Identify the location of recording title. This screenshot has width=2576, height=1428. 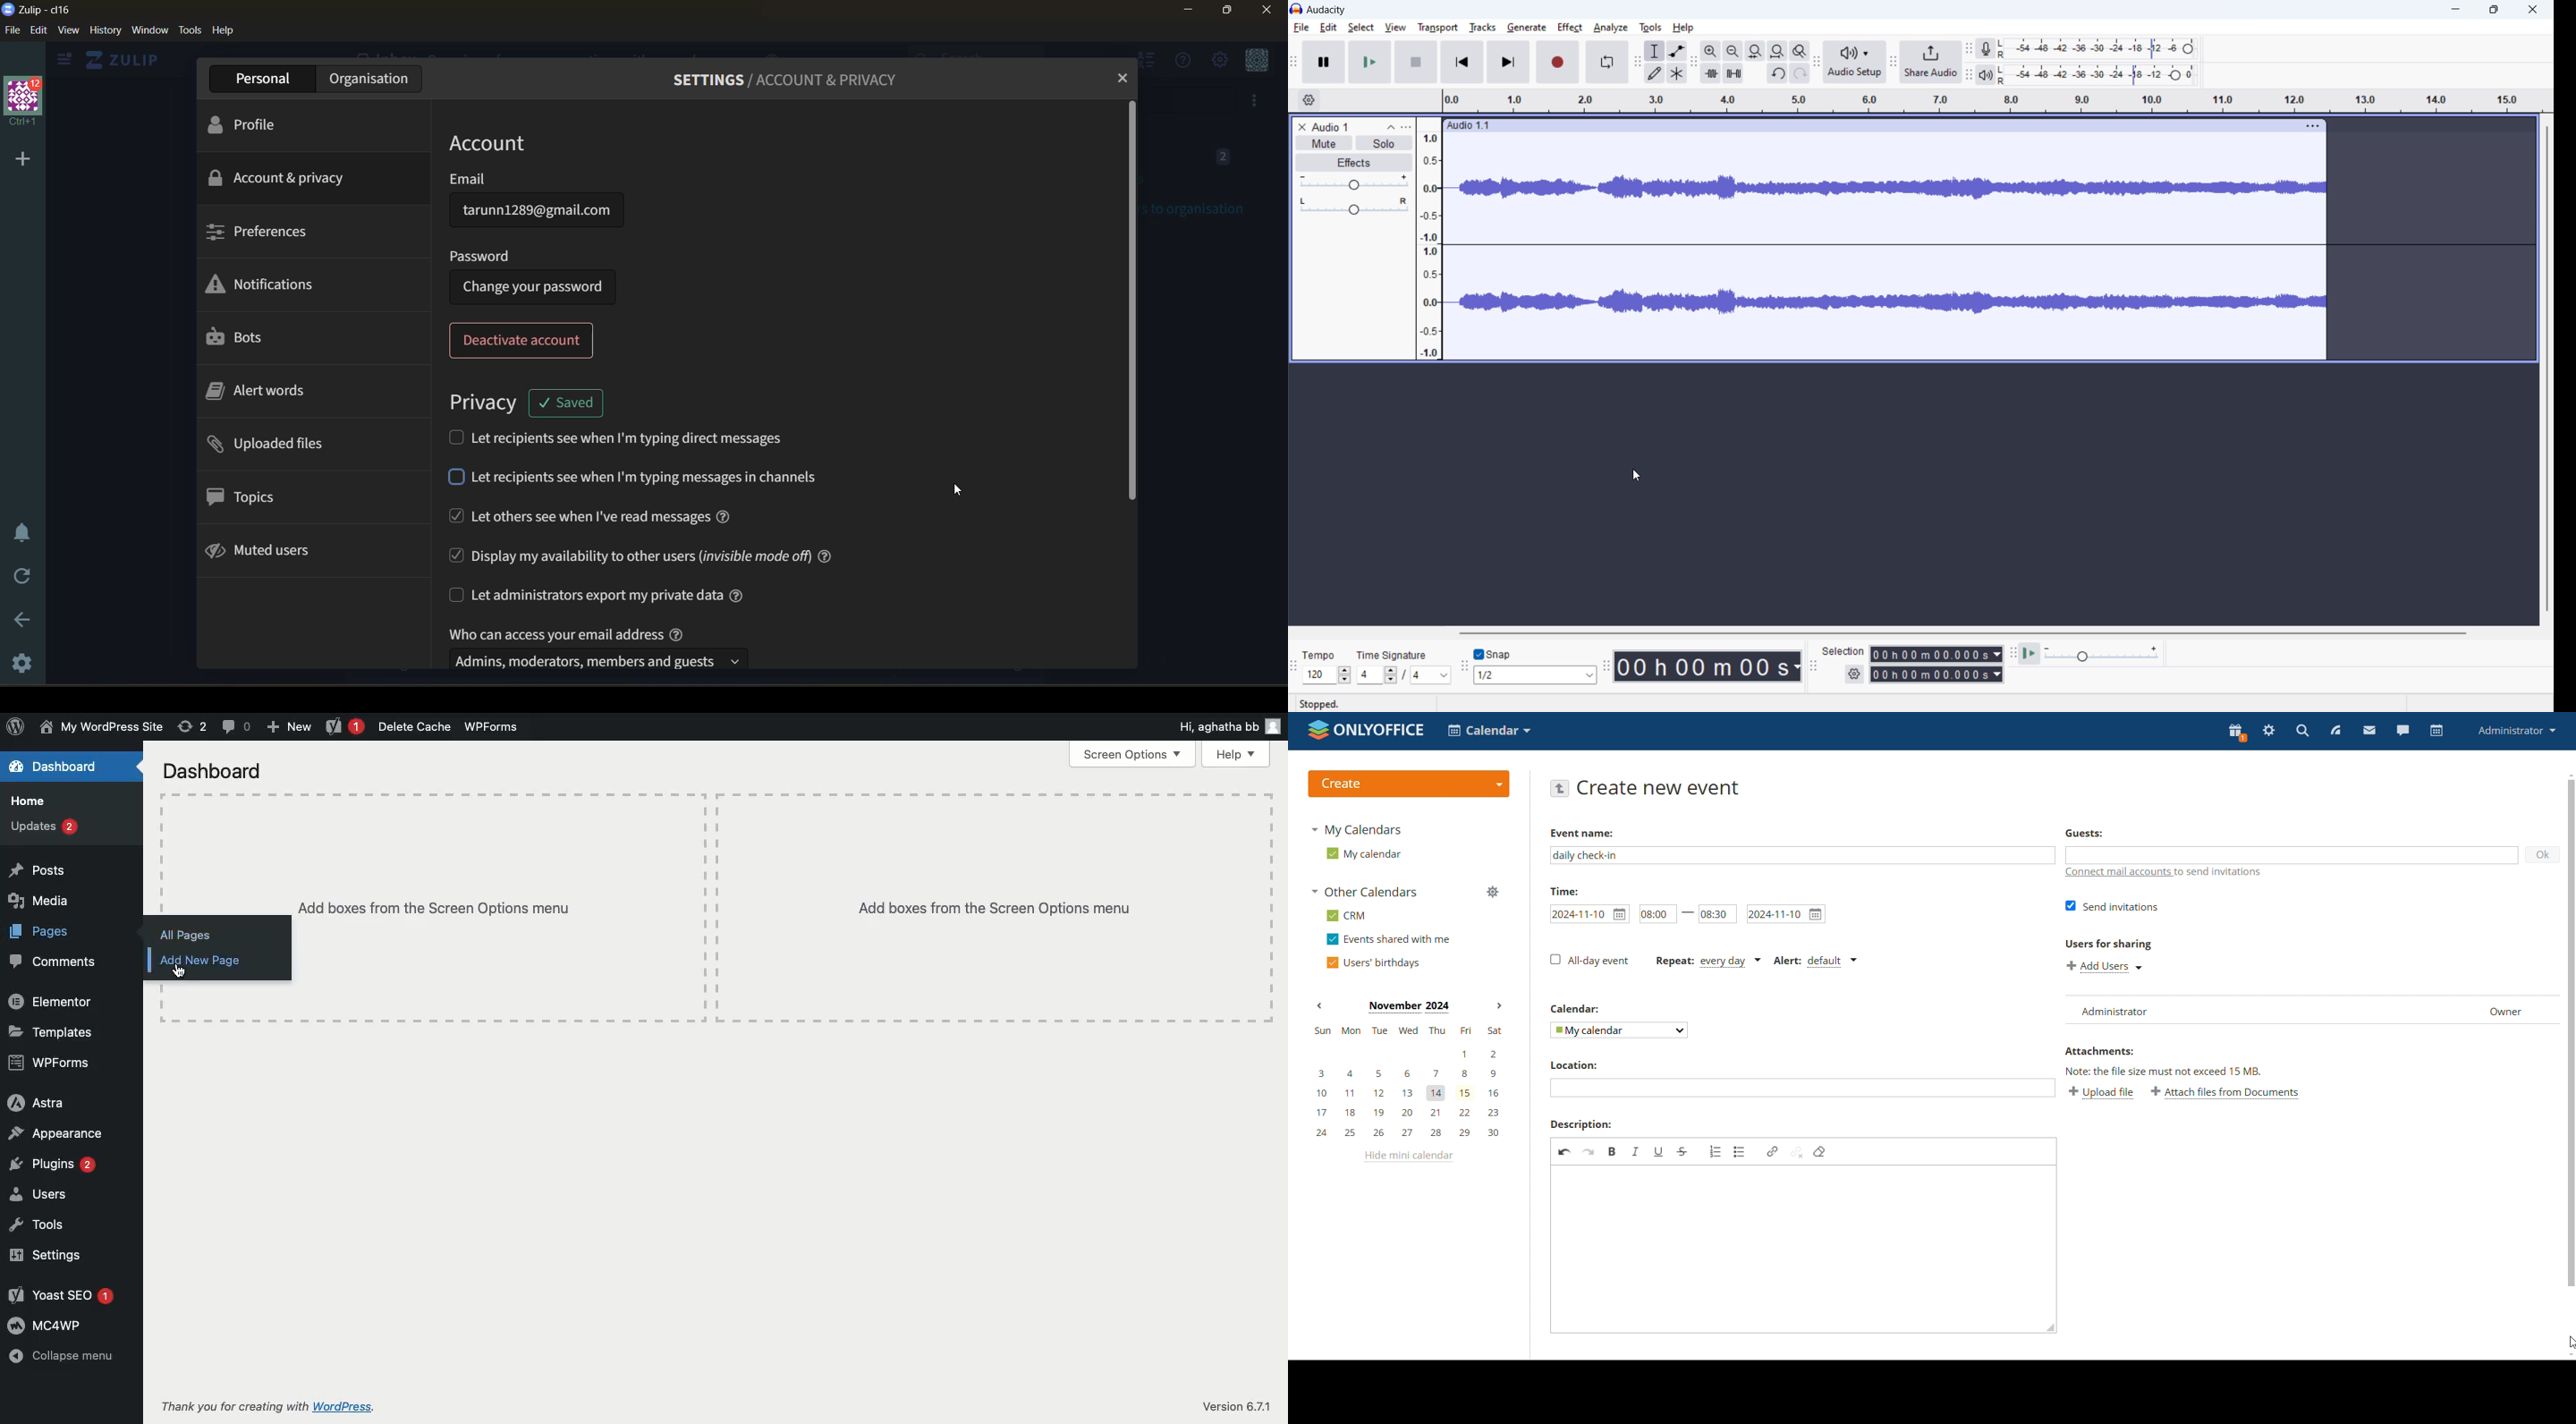
(1331, 127).